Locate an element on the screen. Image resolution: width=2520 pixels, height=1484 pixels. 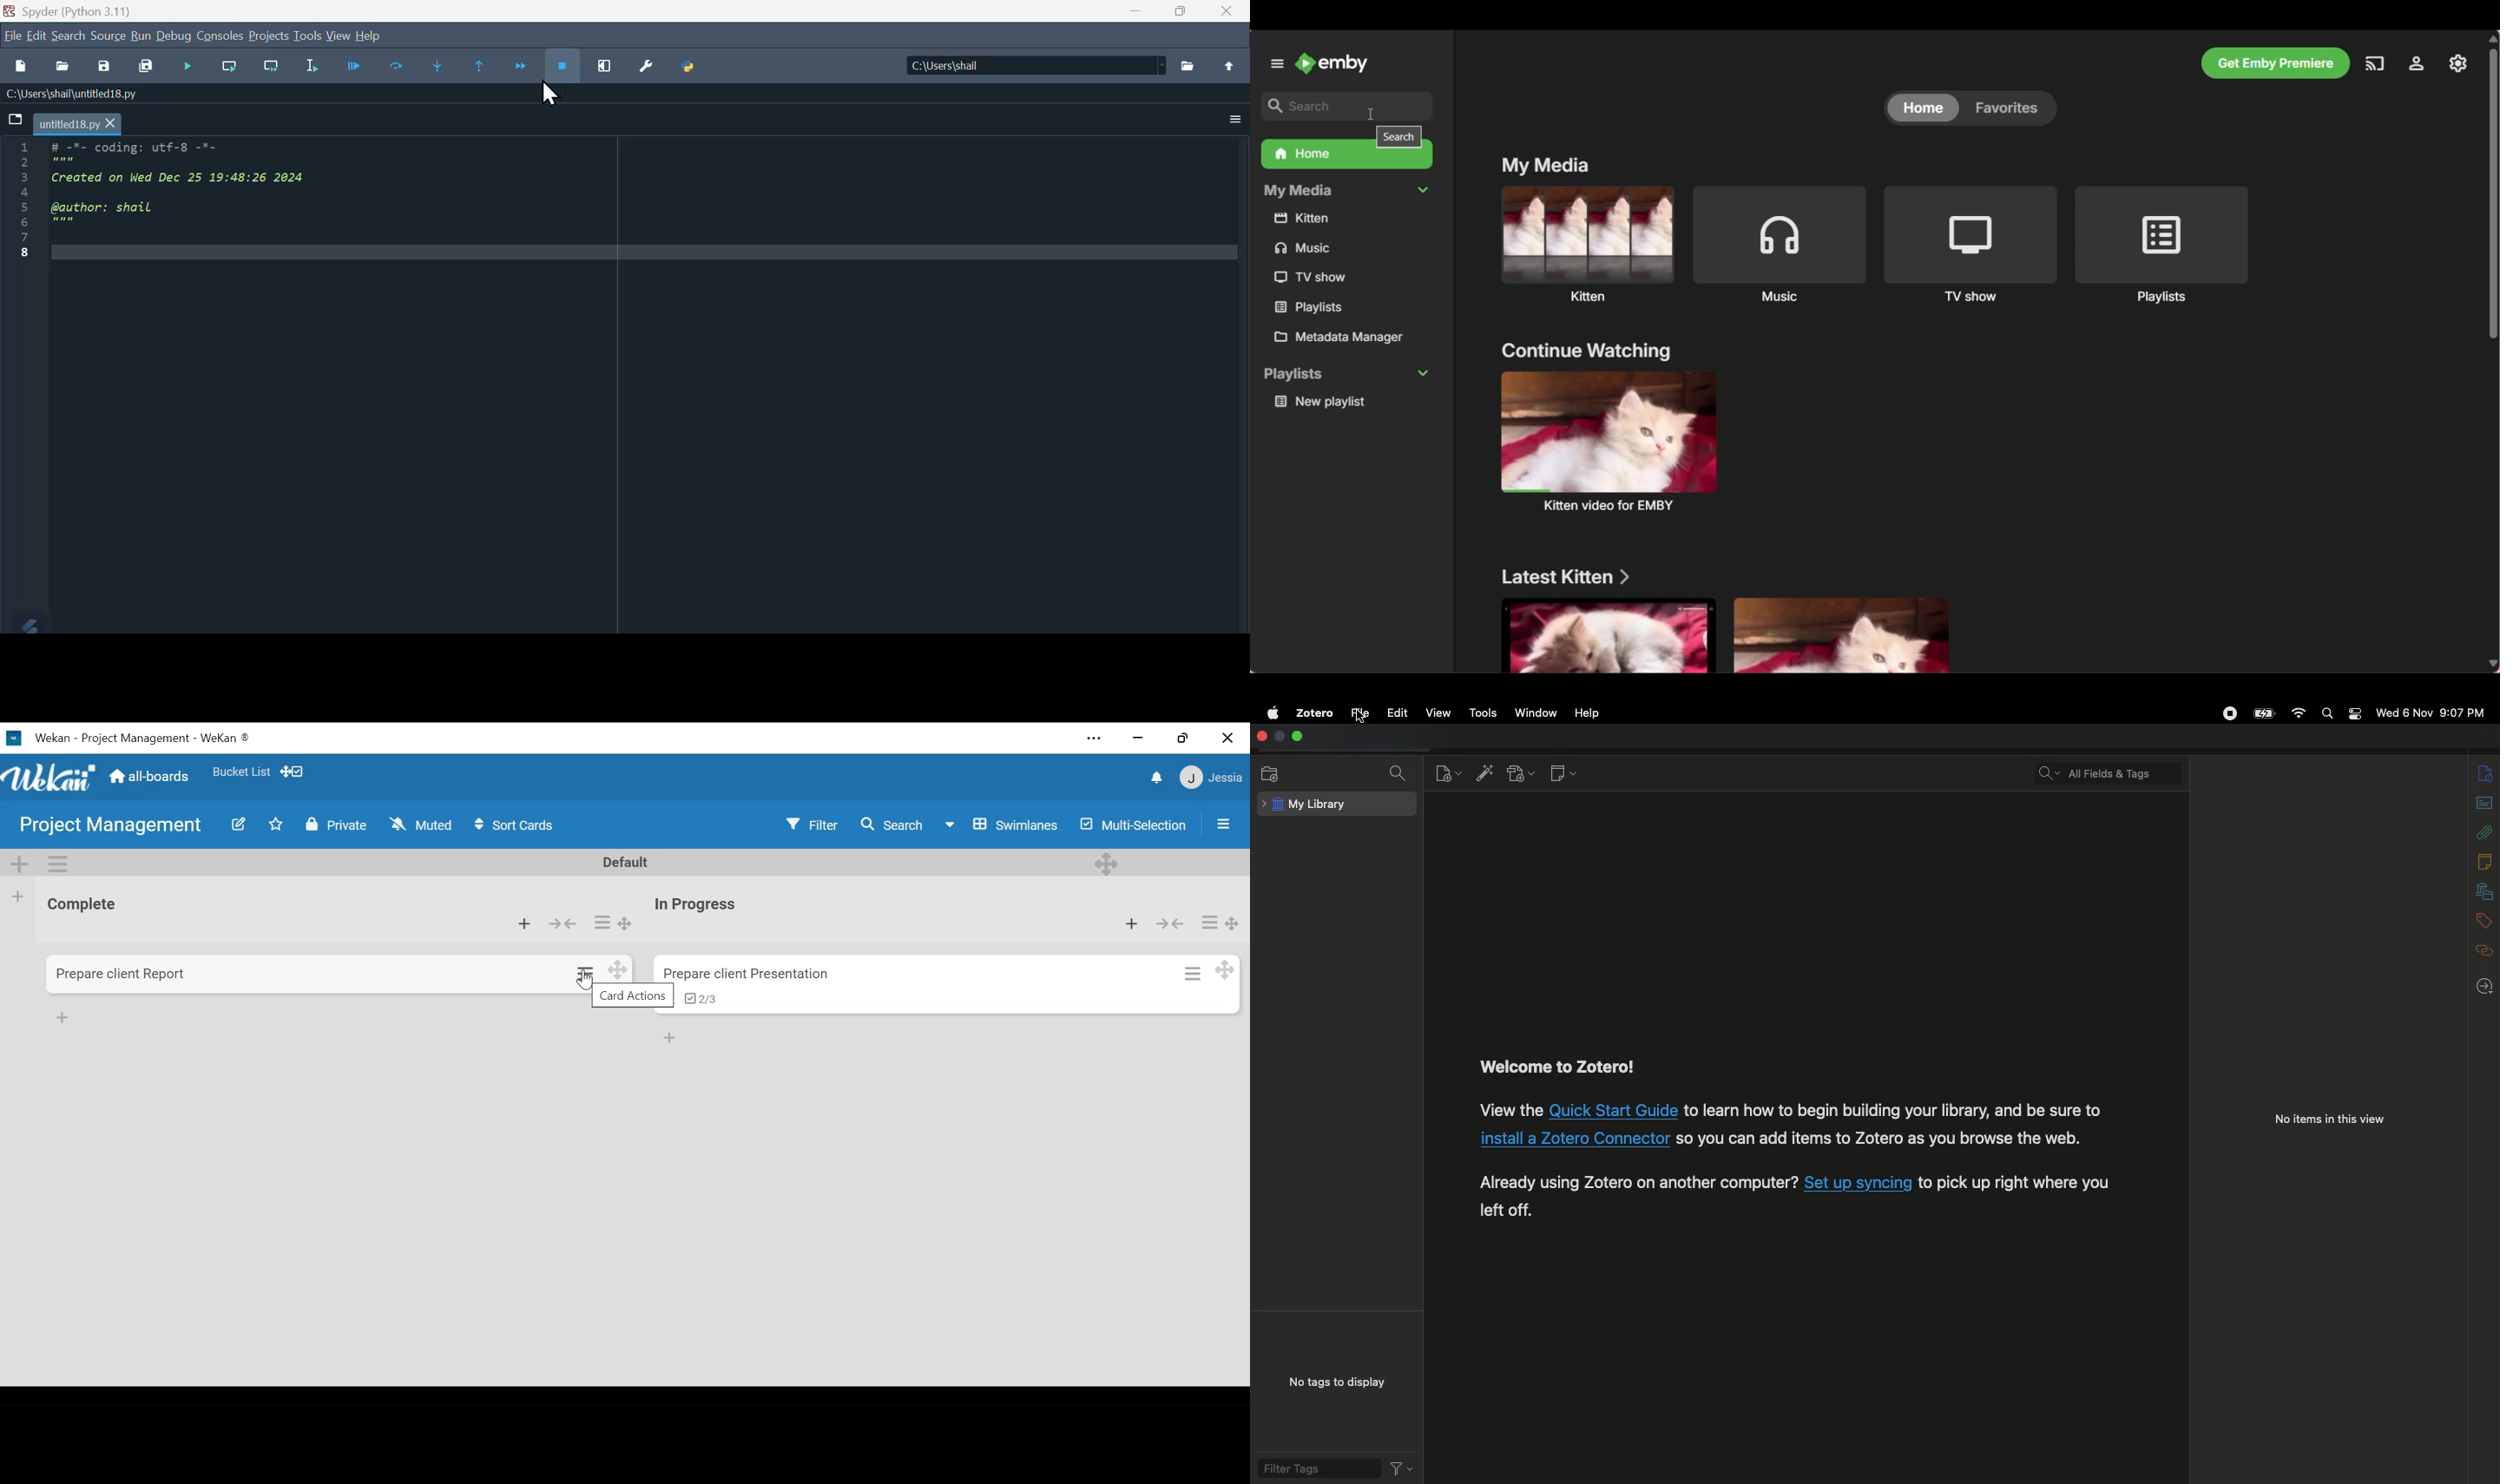
Step into current line is located at coordinates (395, 67).